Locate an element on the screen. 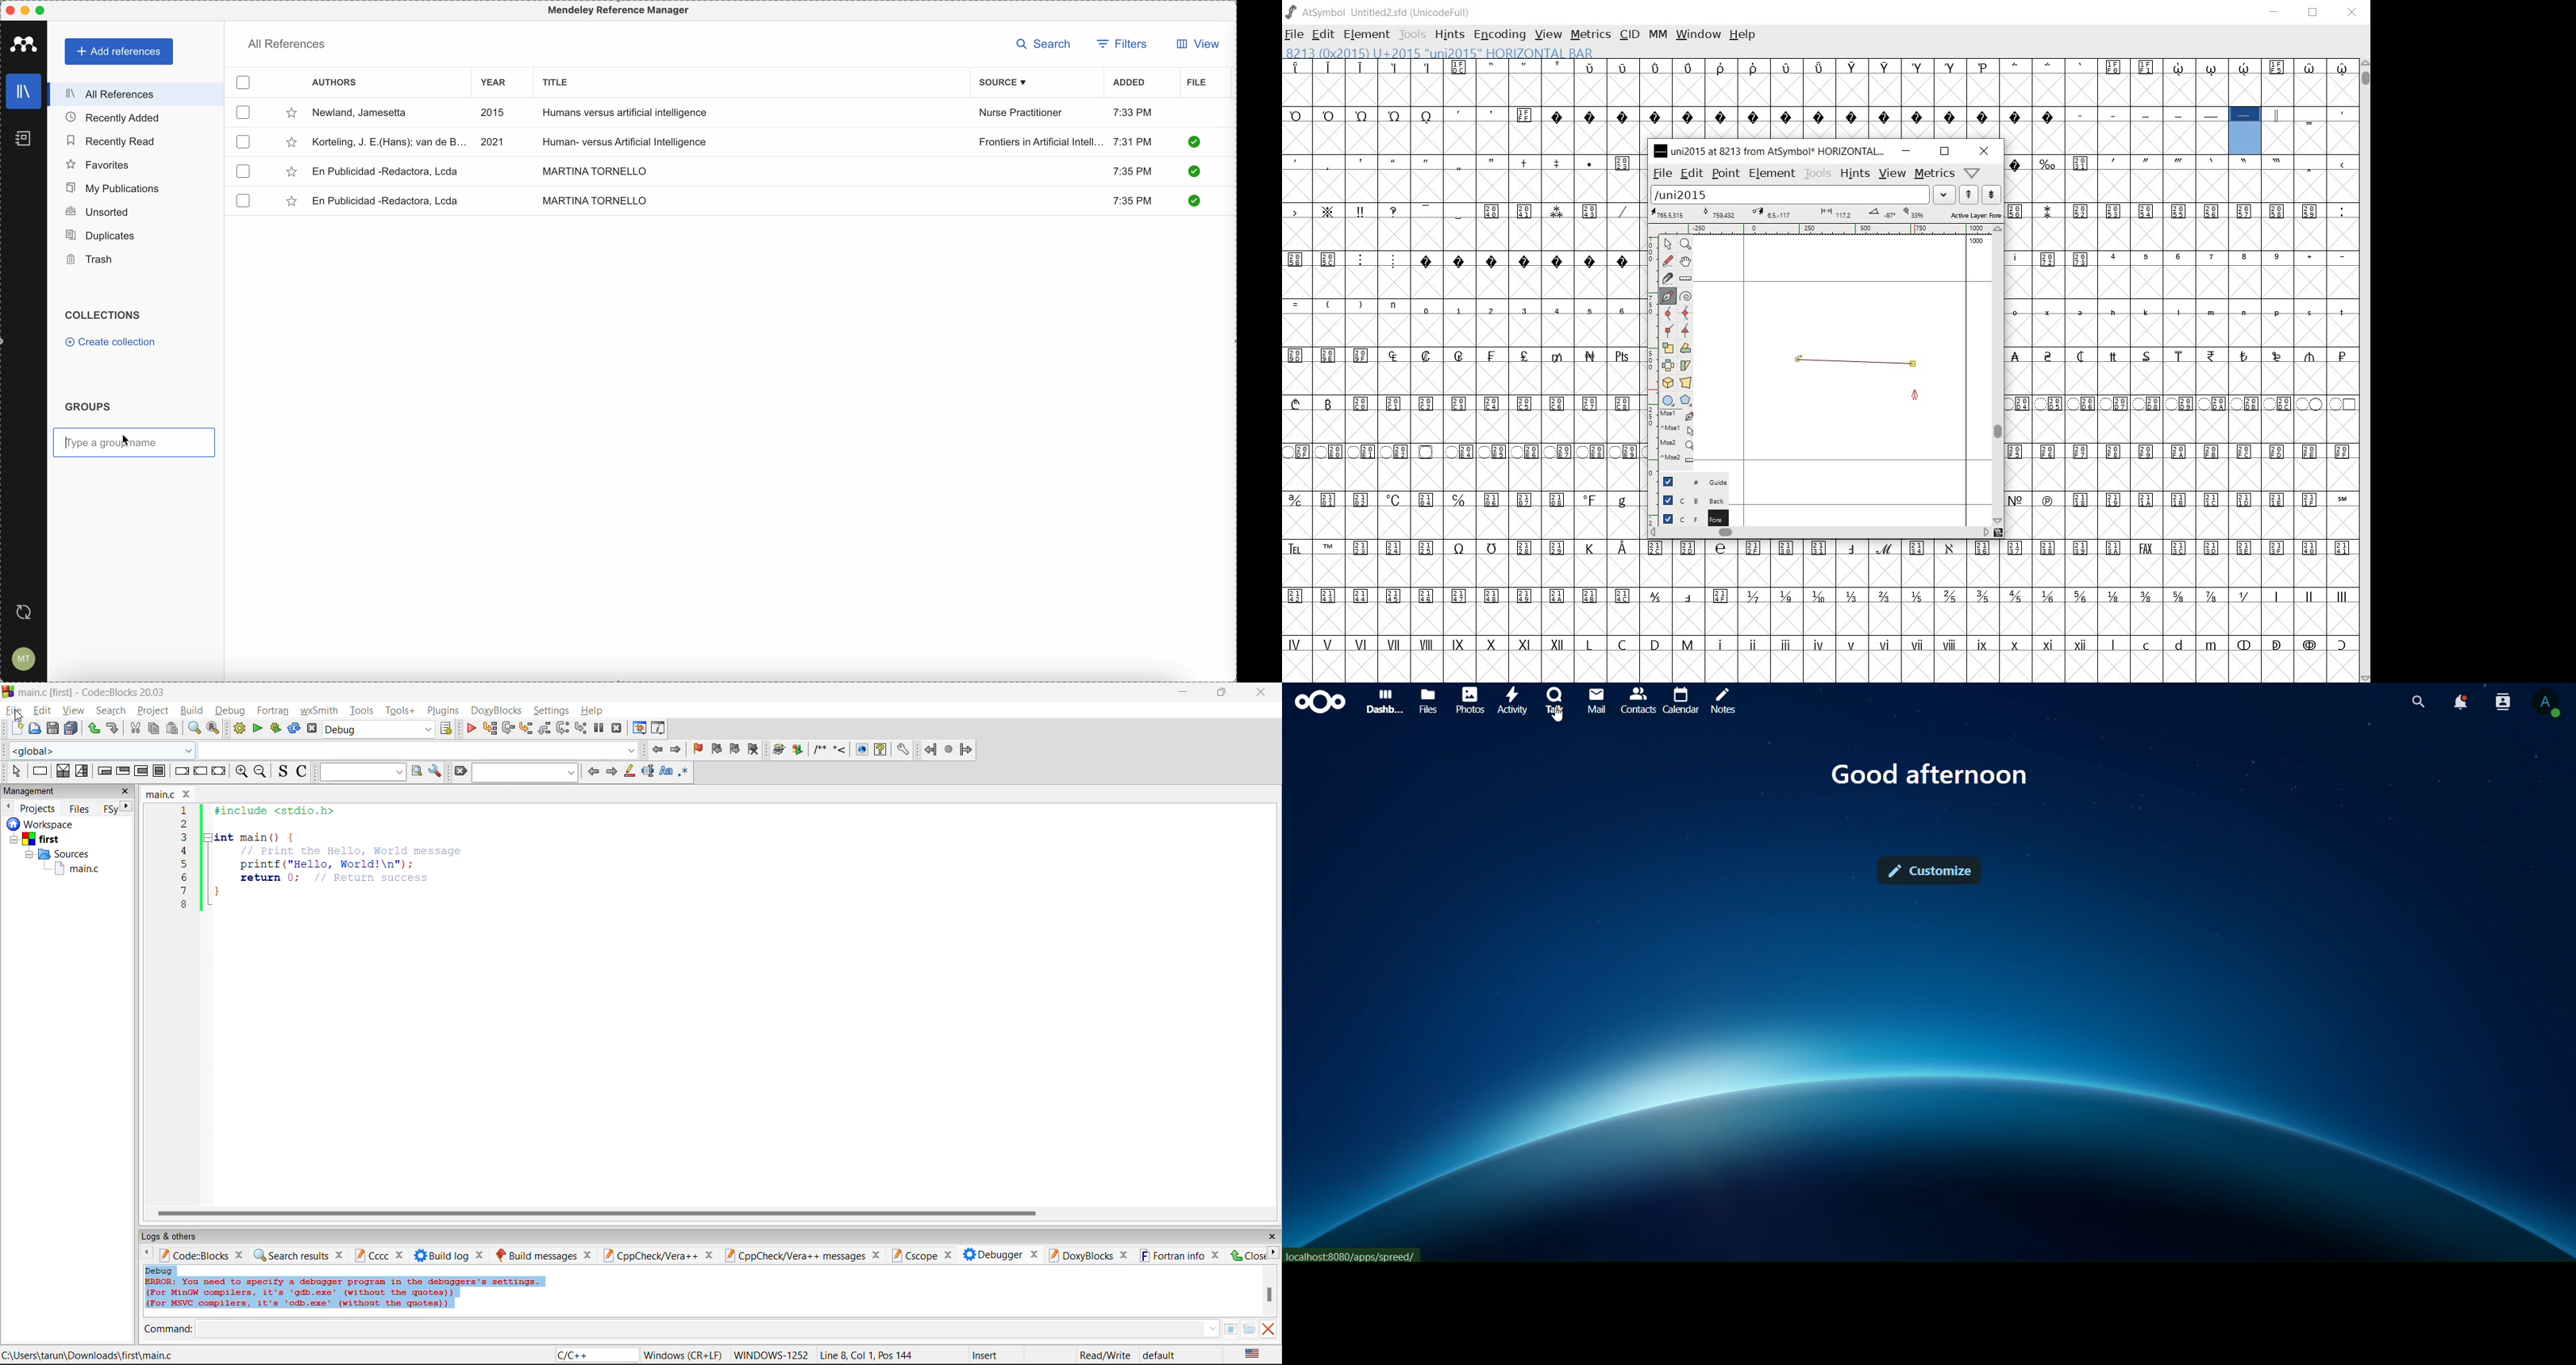 The height and width of the screenshot is (1372, 2576). MAGNIFY is located at coordinates (1687, 244).